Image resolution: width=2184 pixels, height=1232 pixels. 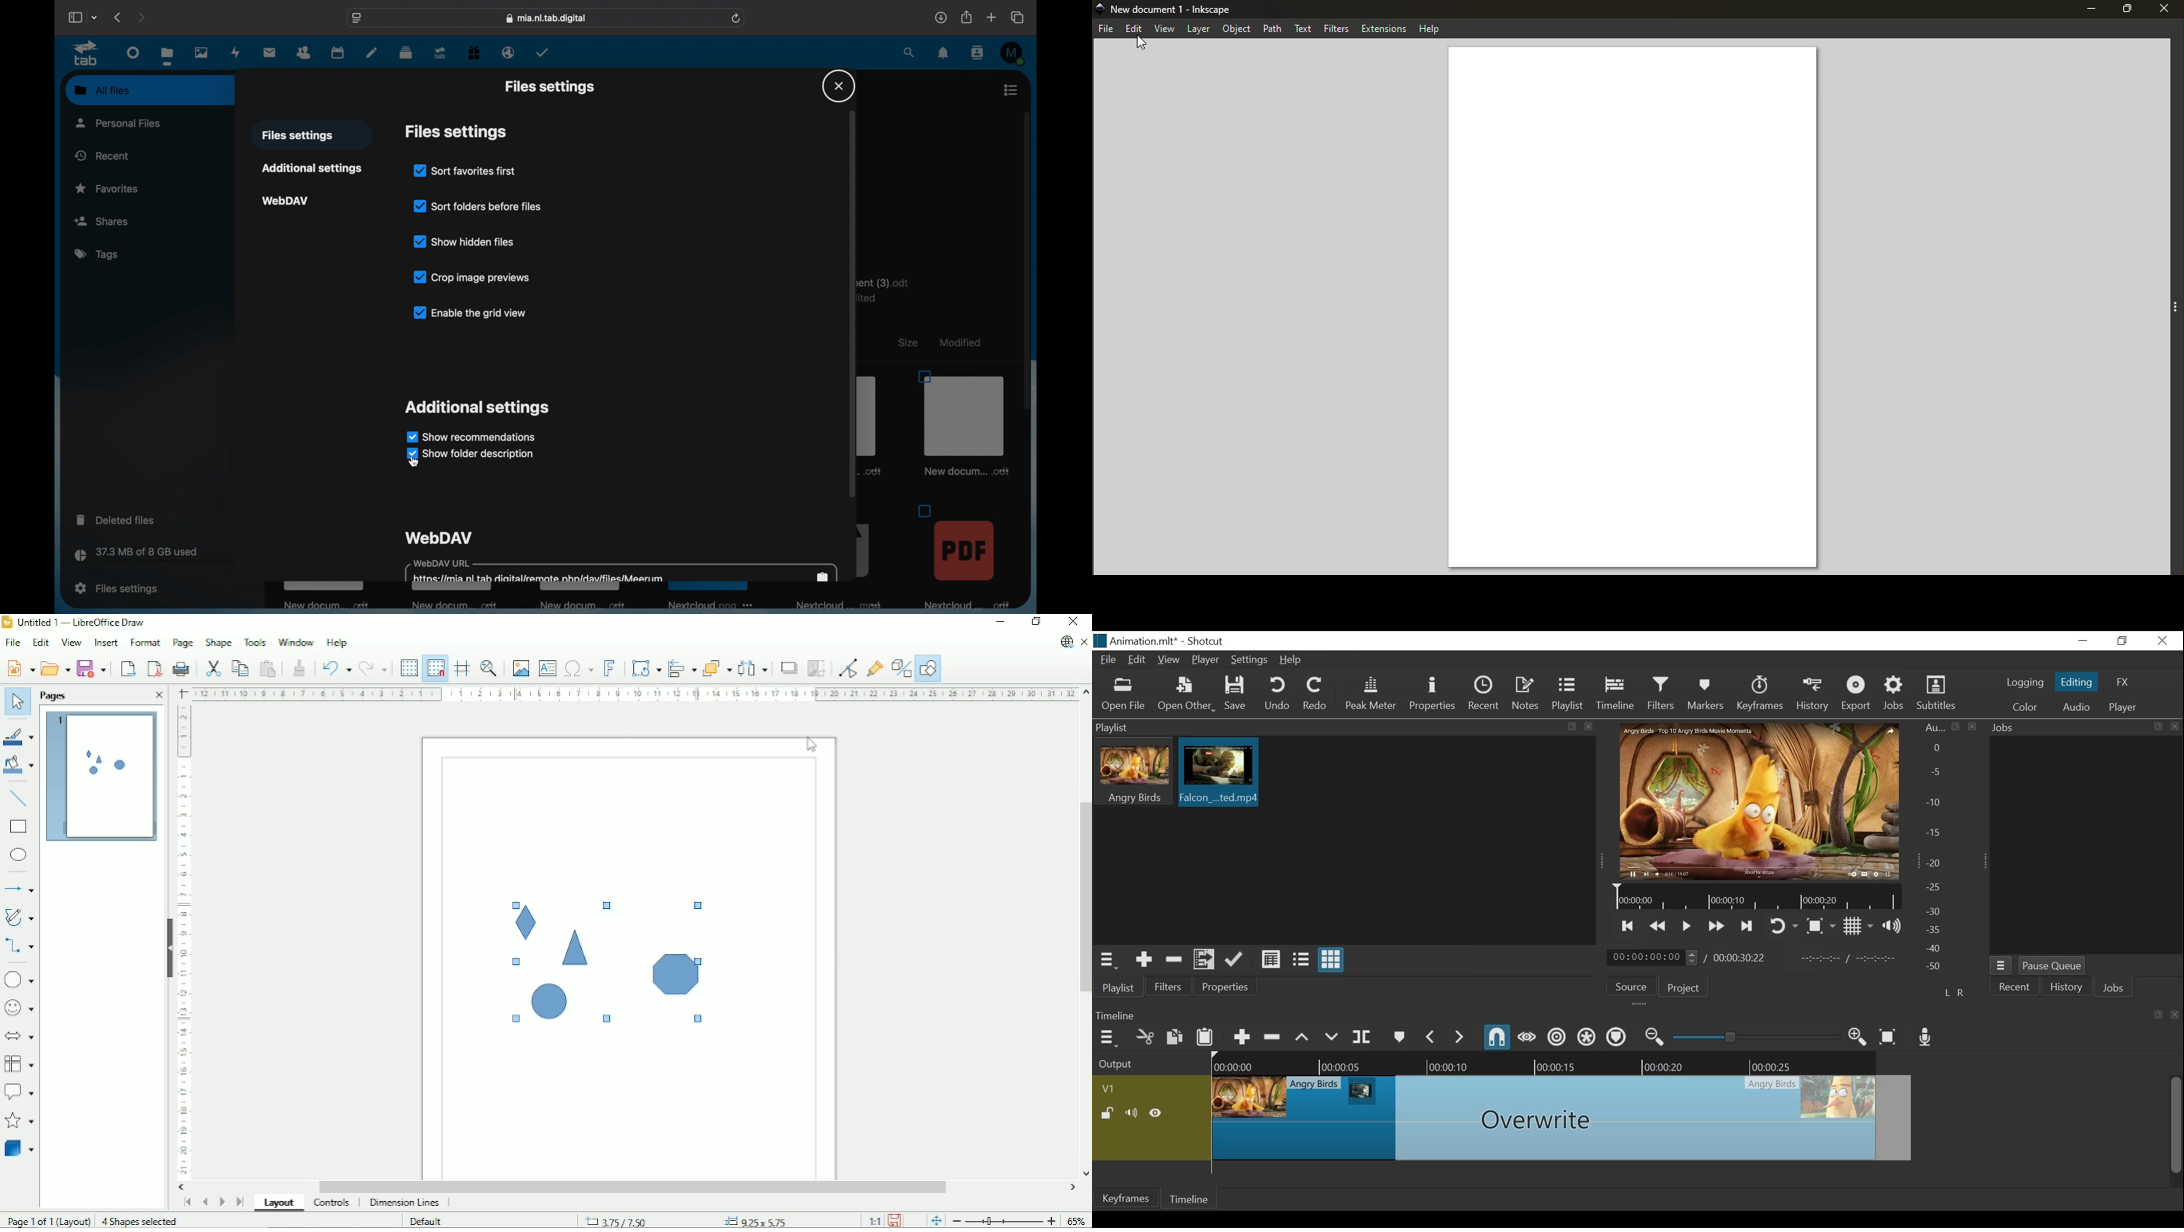 I want to click on New, so click(x=20, y=667).